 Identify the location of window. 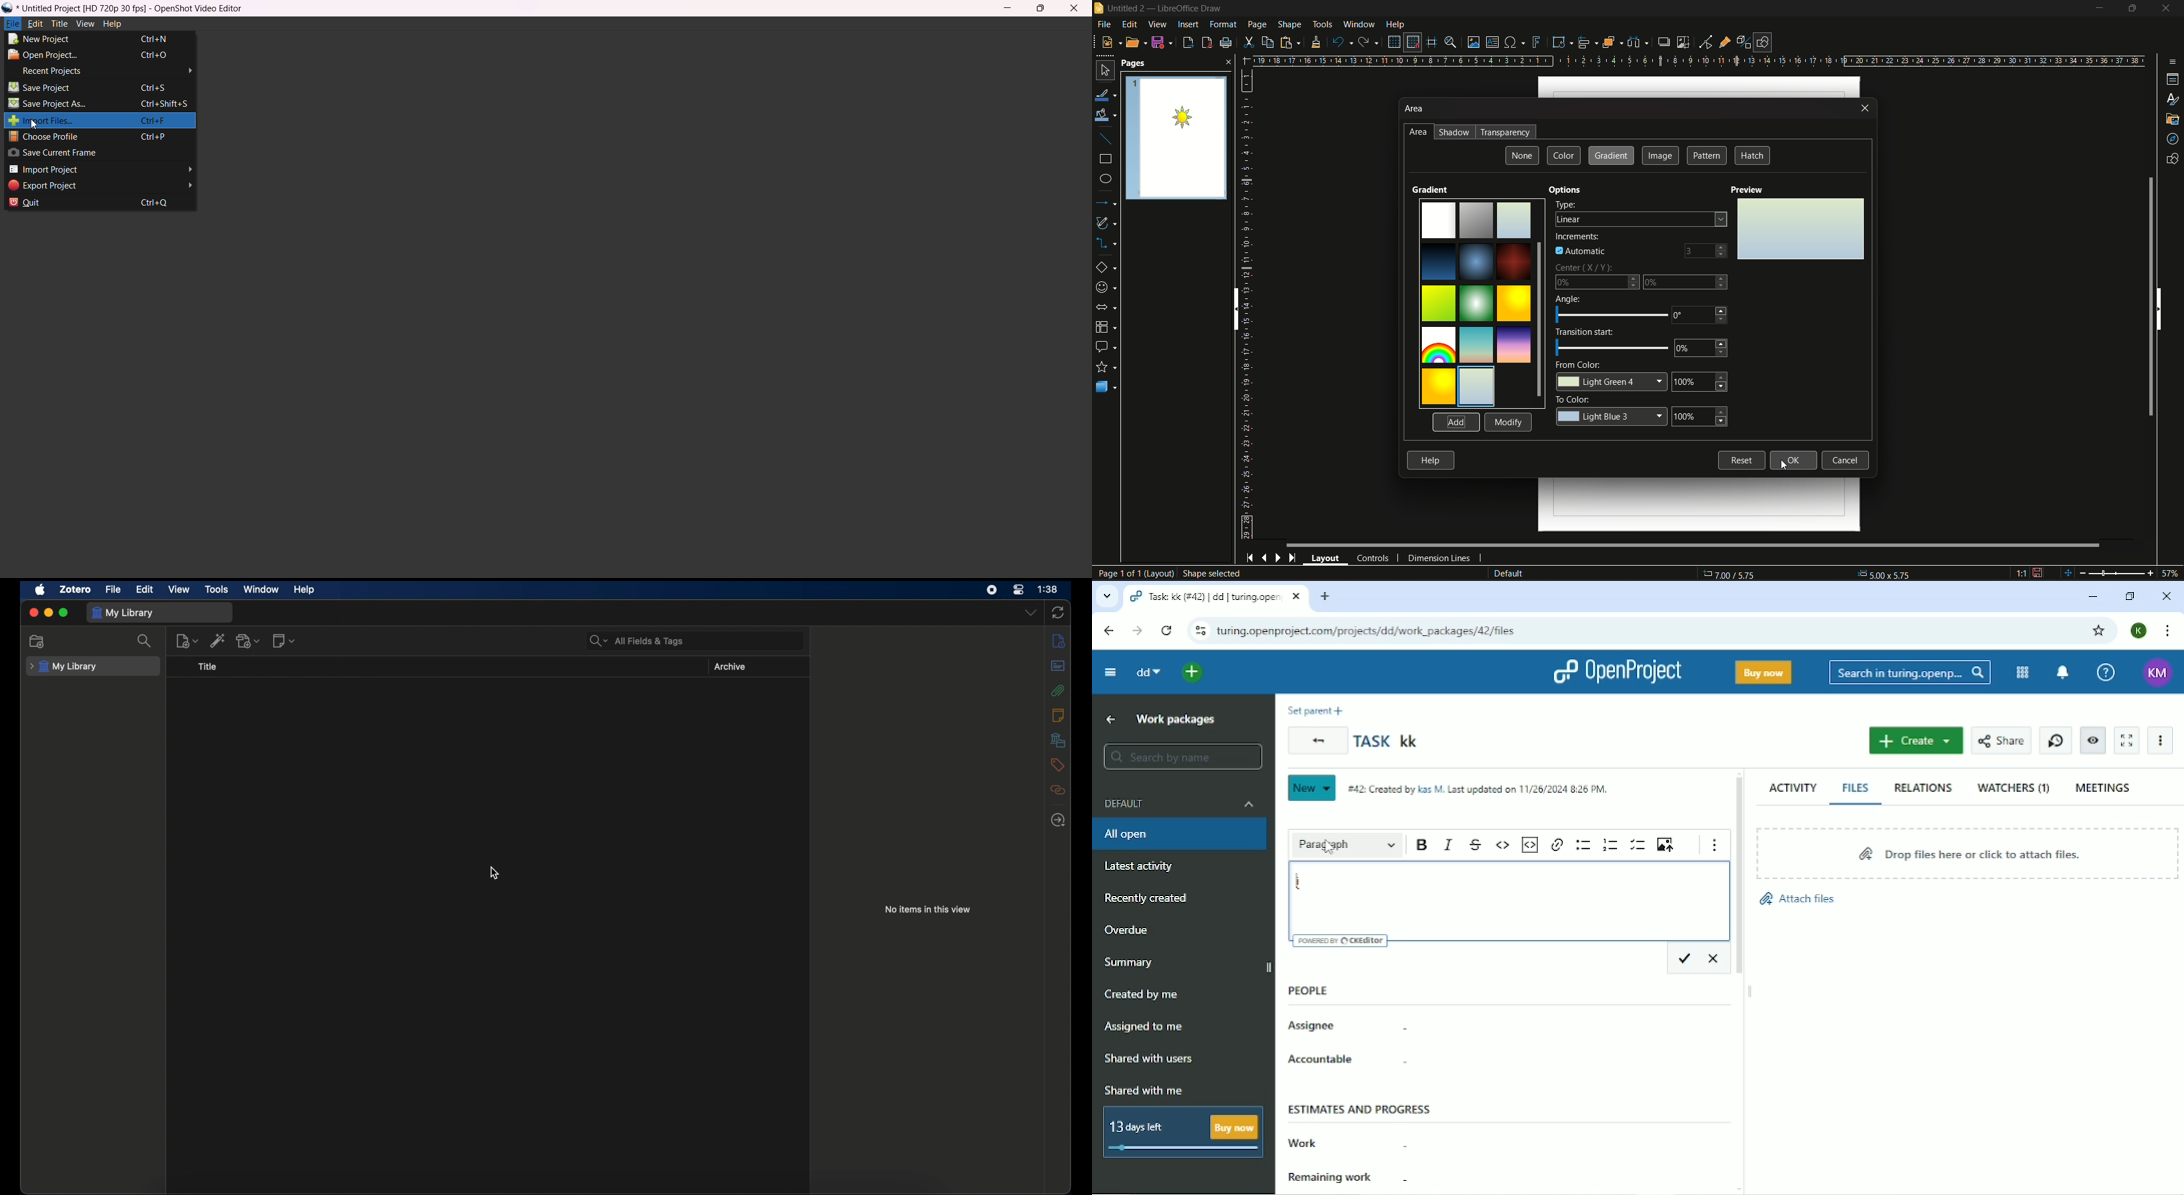
(262, 590).